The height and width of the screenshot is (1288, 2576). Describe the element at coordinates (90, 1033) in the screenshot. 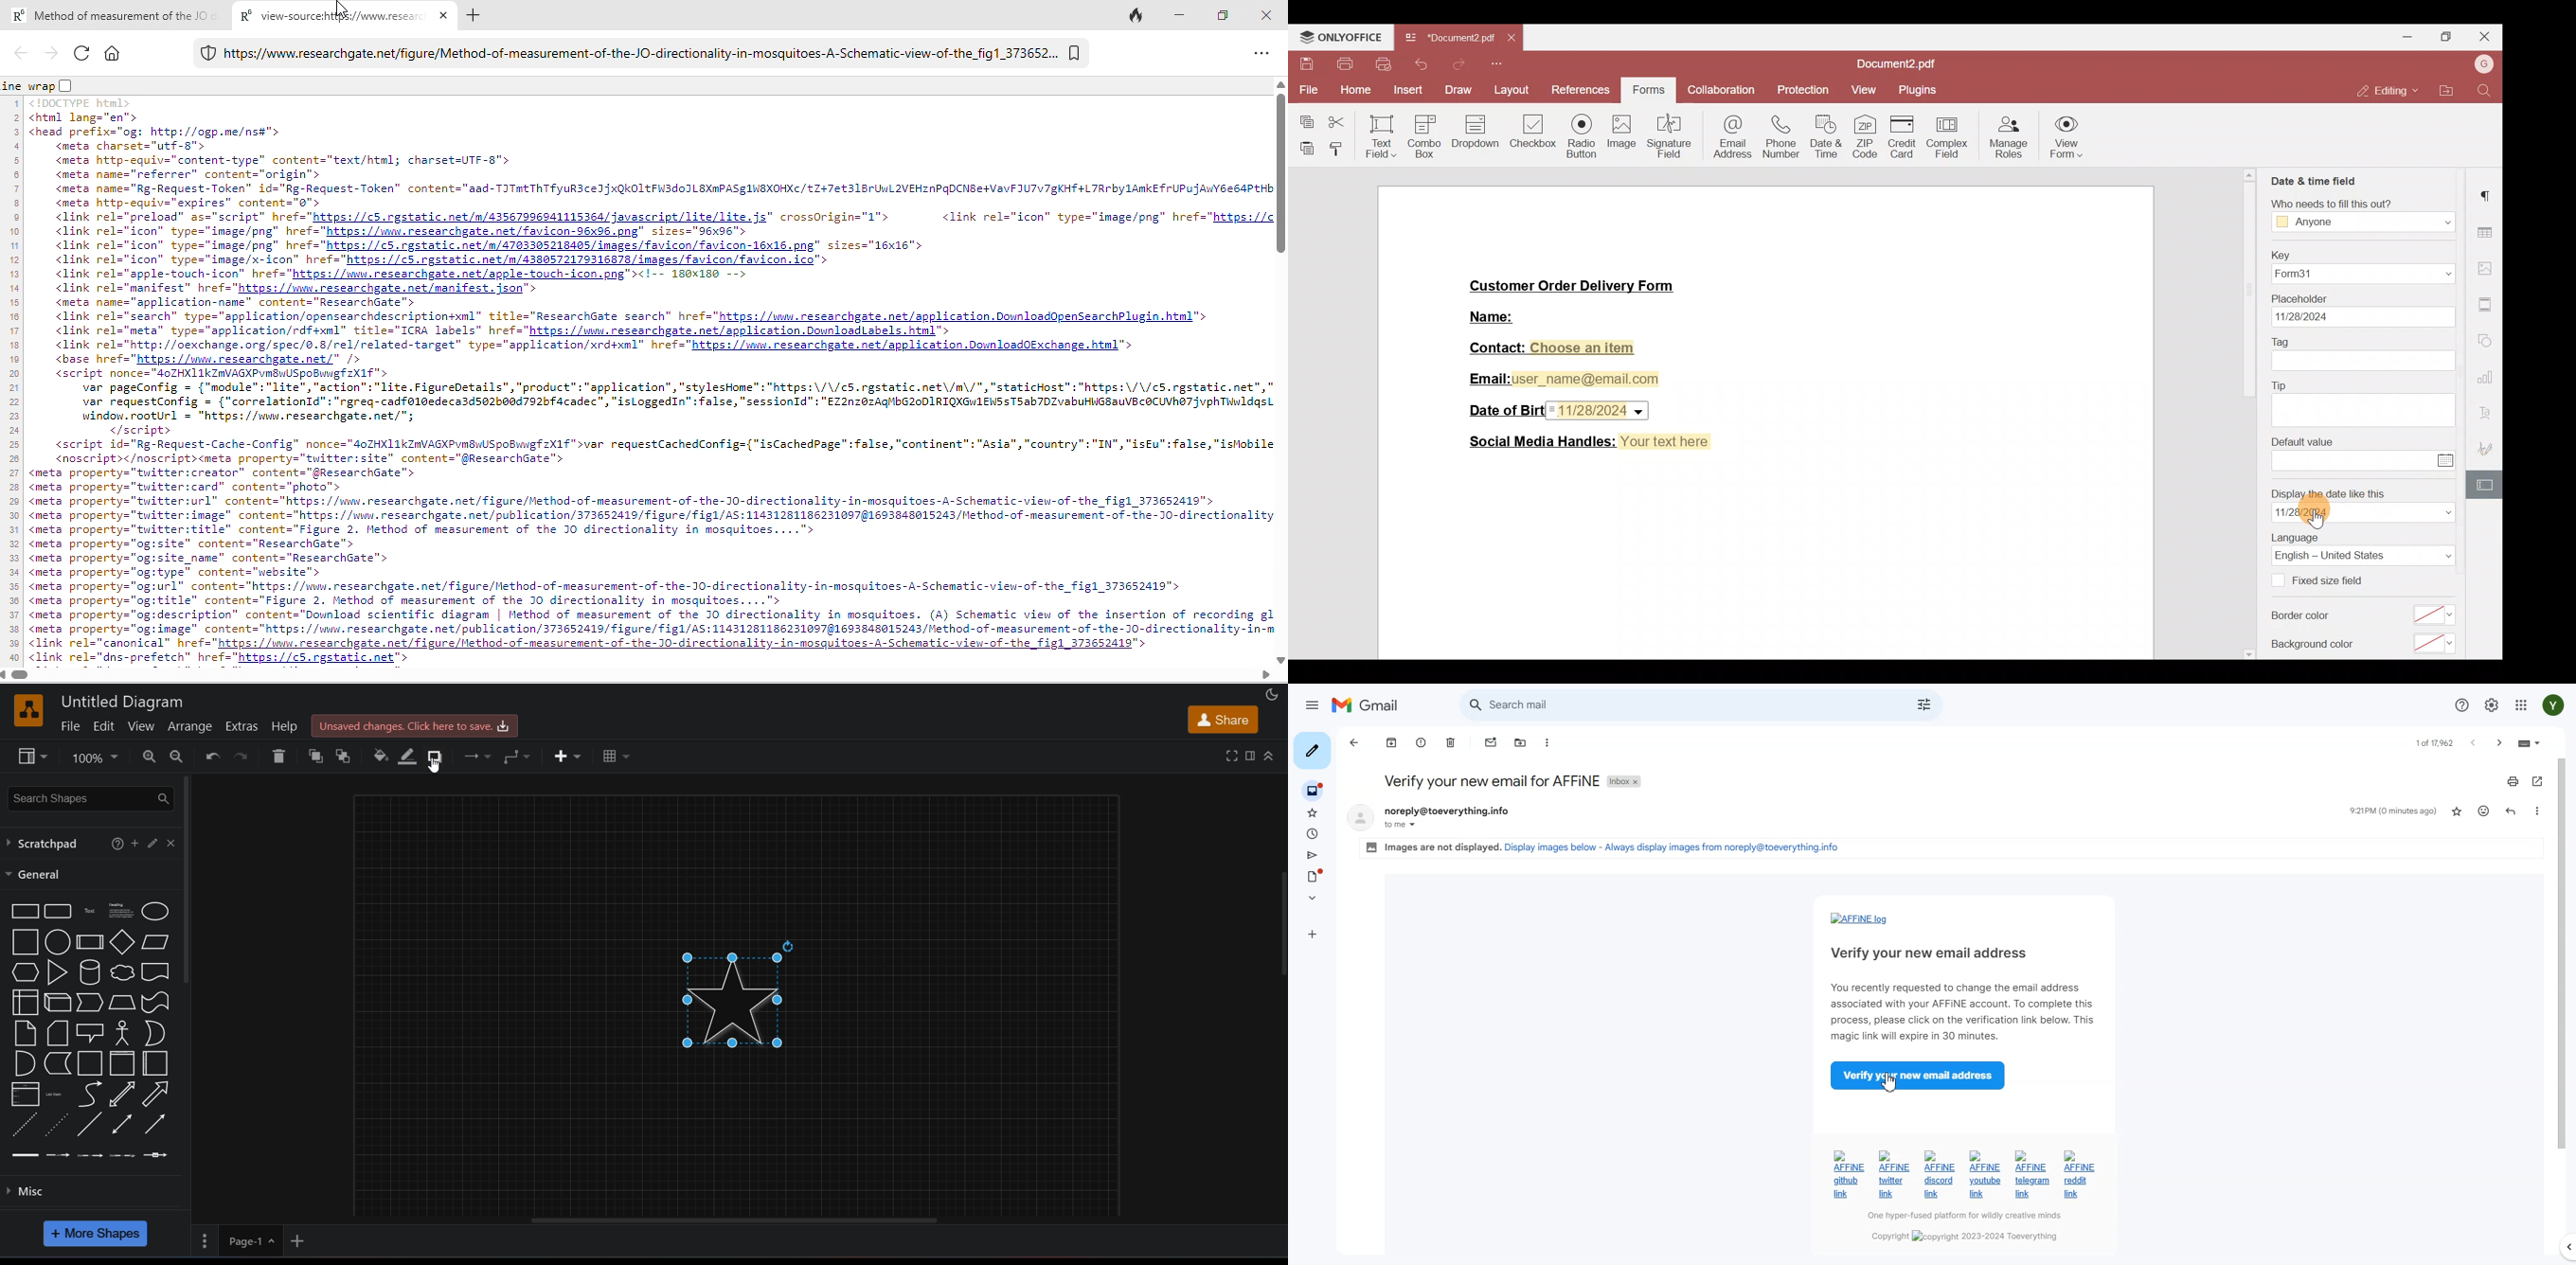

I see `callout` at that location.